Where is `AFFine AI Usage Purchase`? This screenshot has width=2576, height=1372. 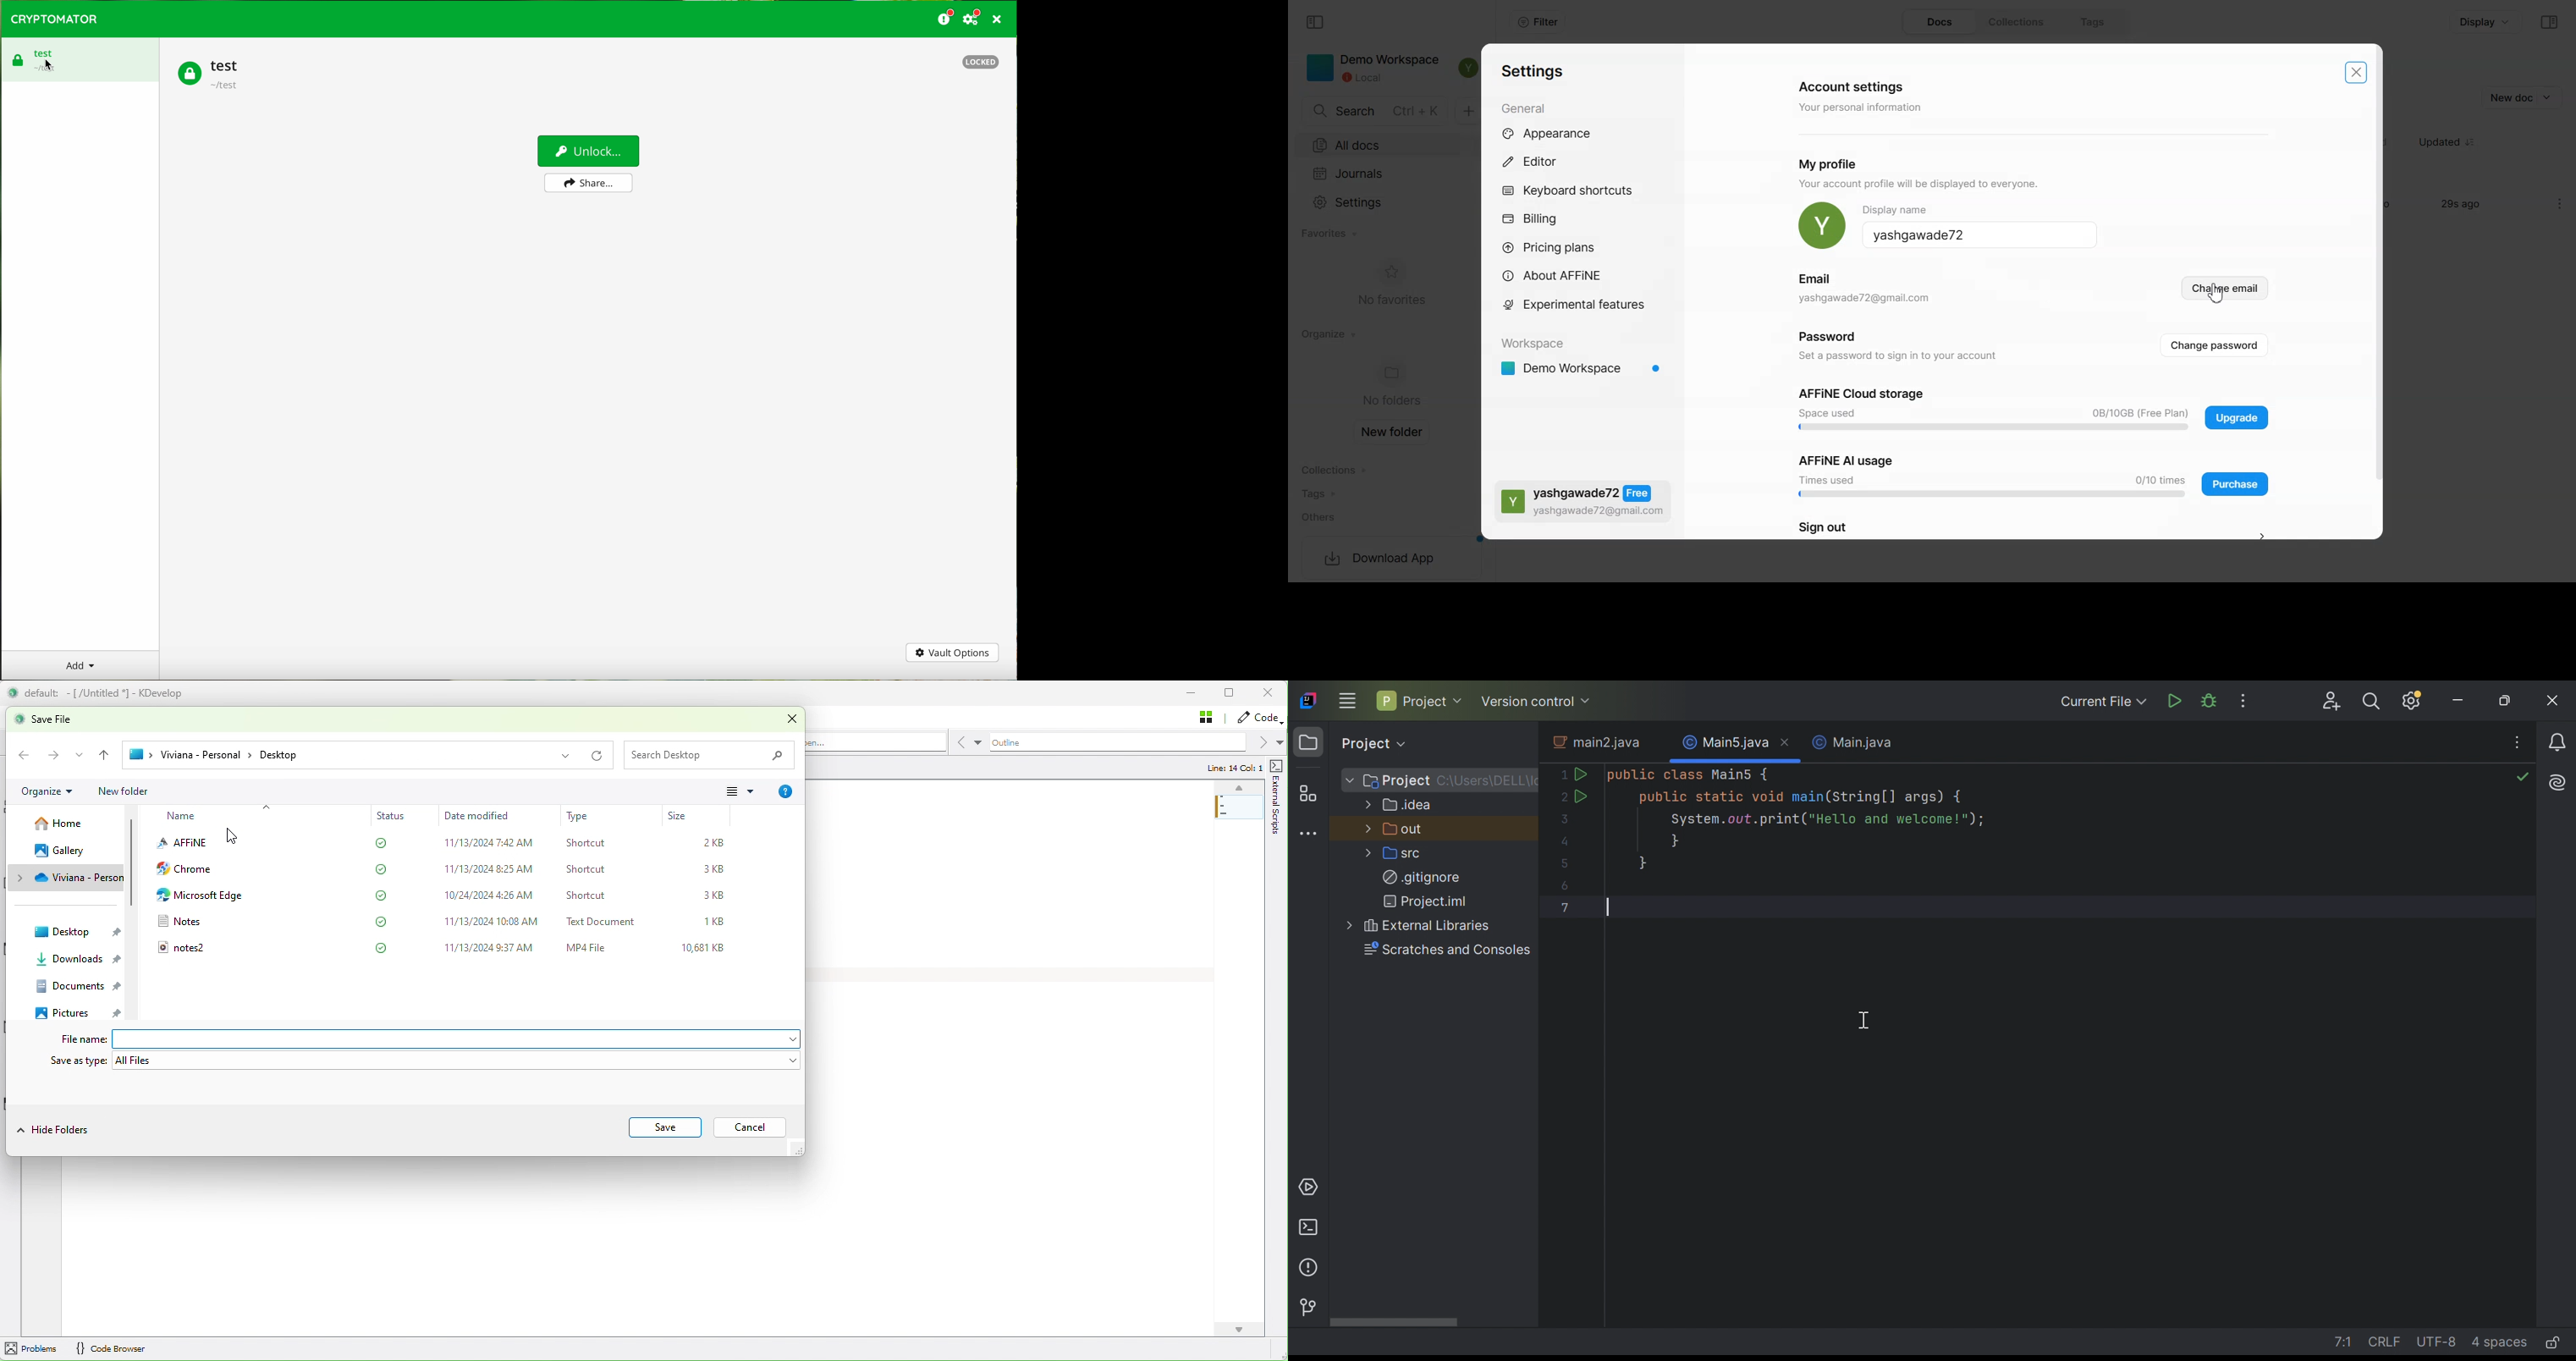
AFFine AI Usage Purchase is located at coordinates (2237, 483).